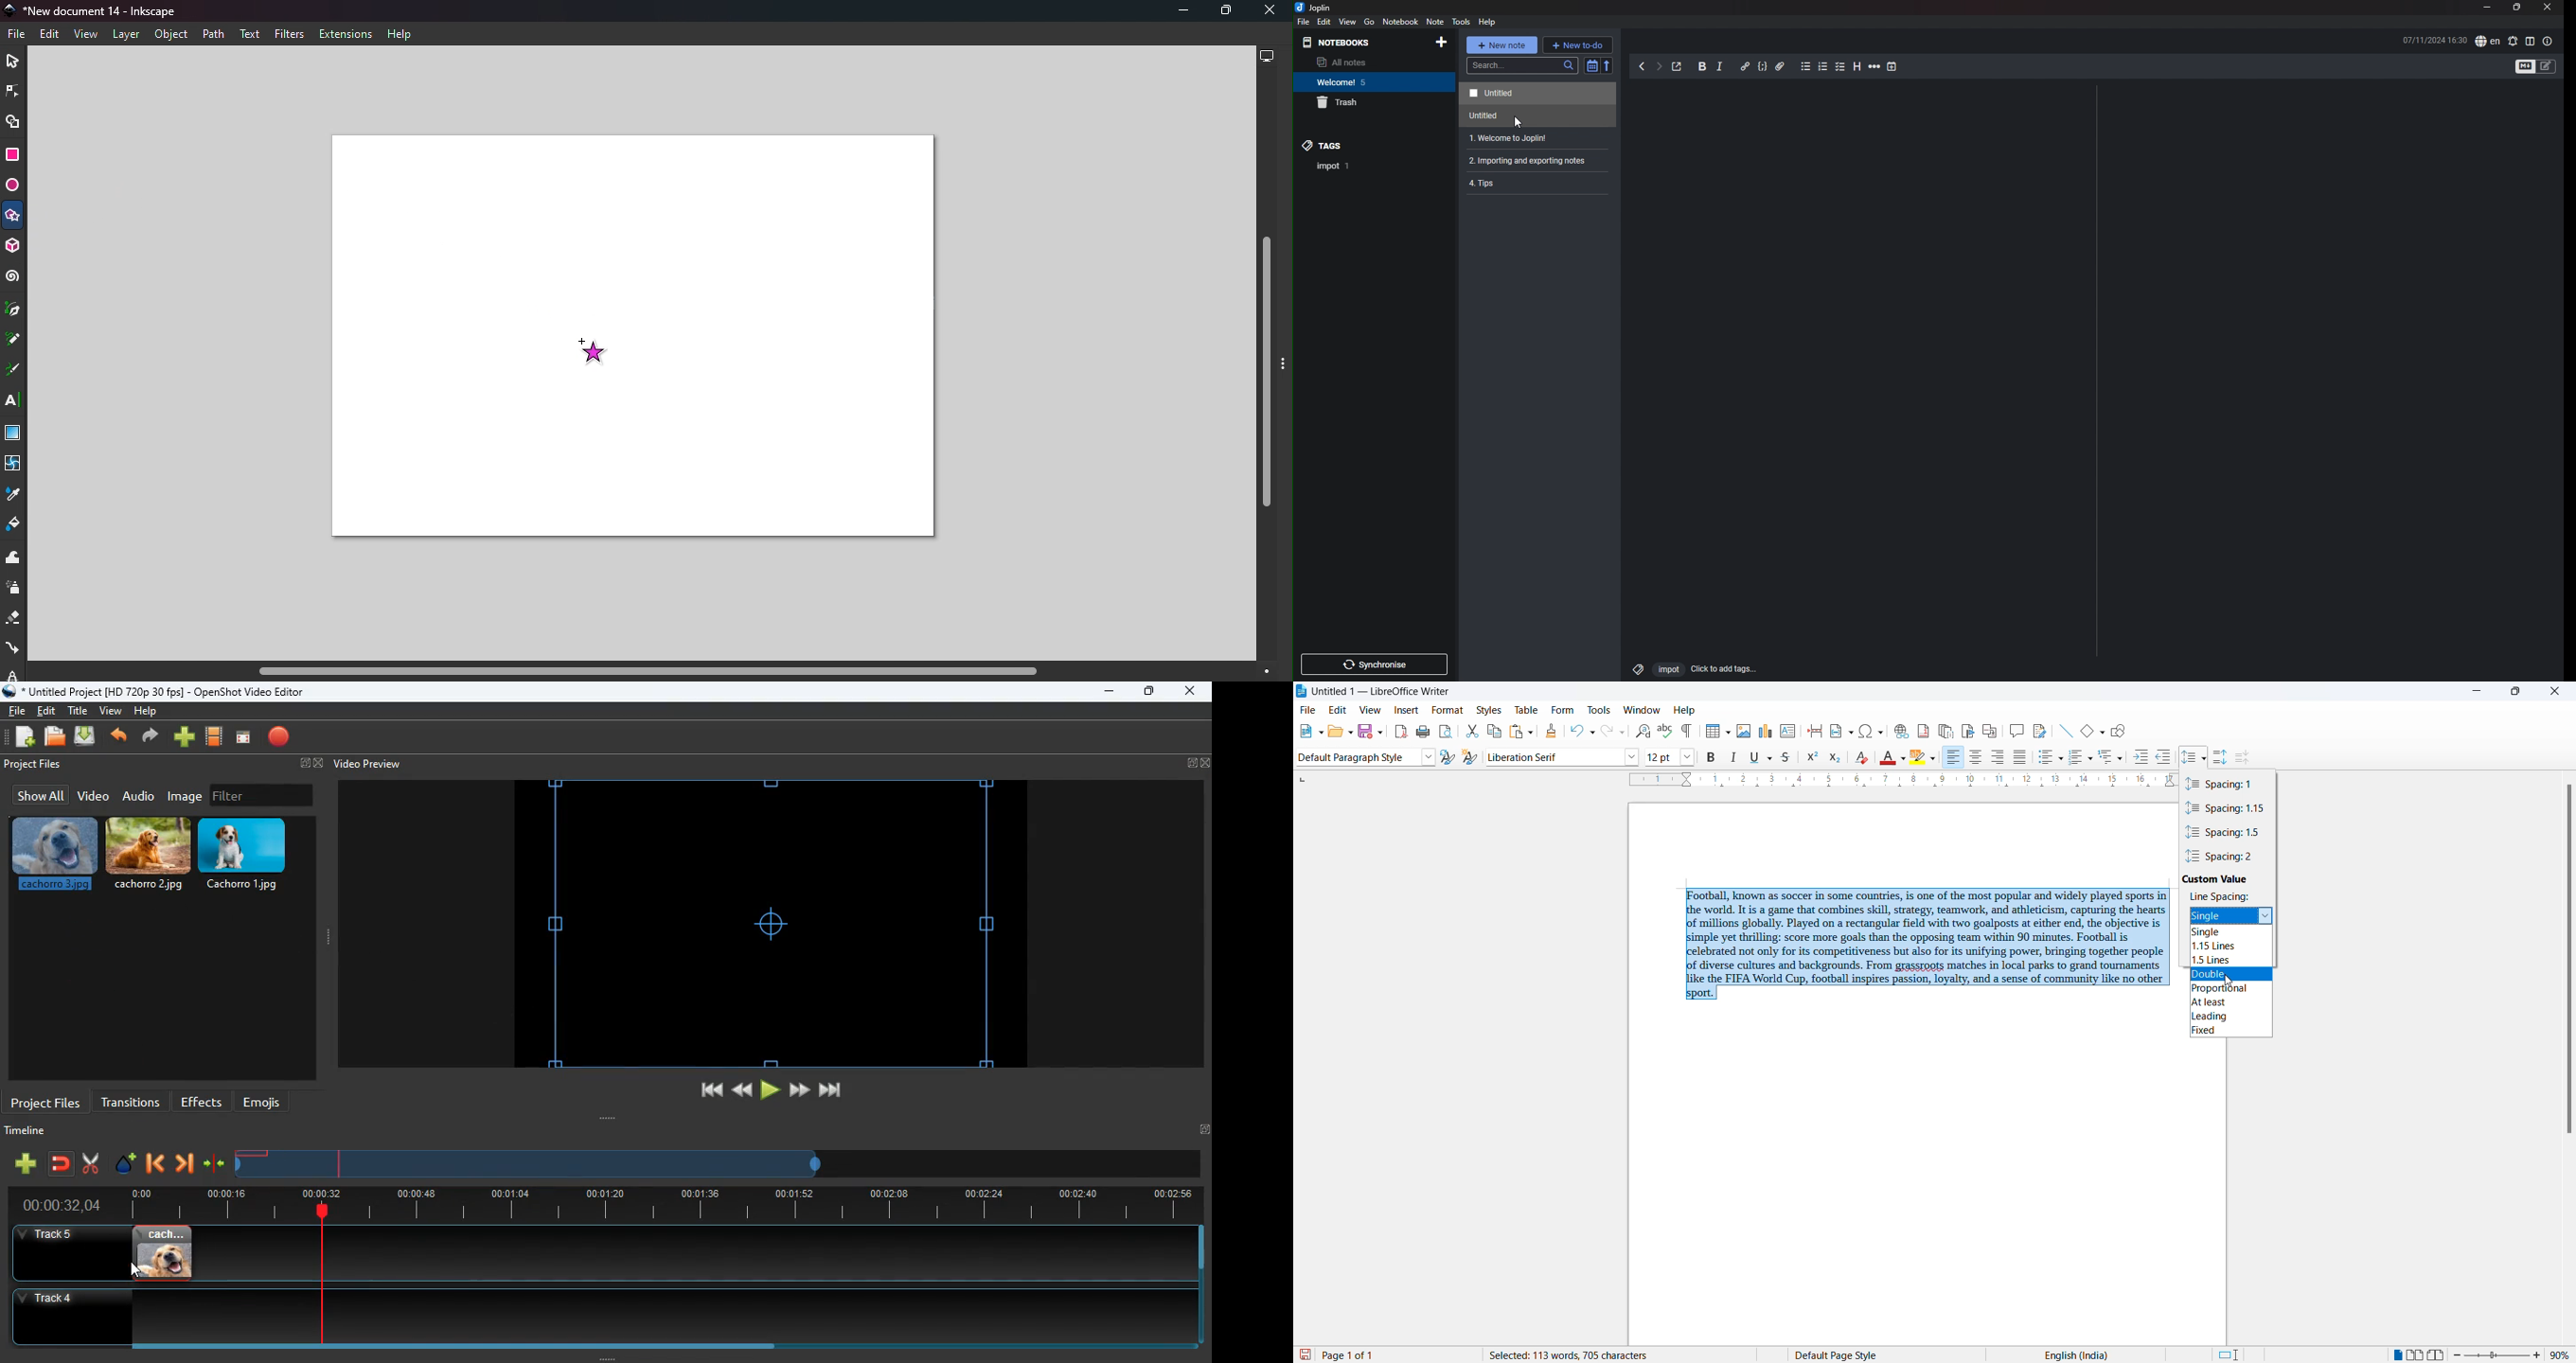  What do you see at coordinates (1861, 756) in the screenshot?
I see `clear direct formatting` at bounding box center [1861, 756].